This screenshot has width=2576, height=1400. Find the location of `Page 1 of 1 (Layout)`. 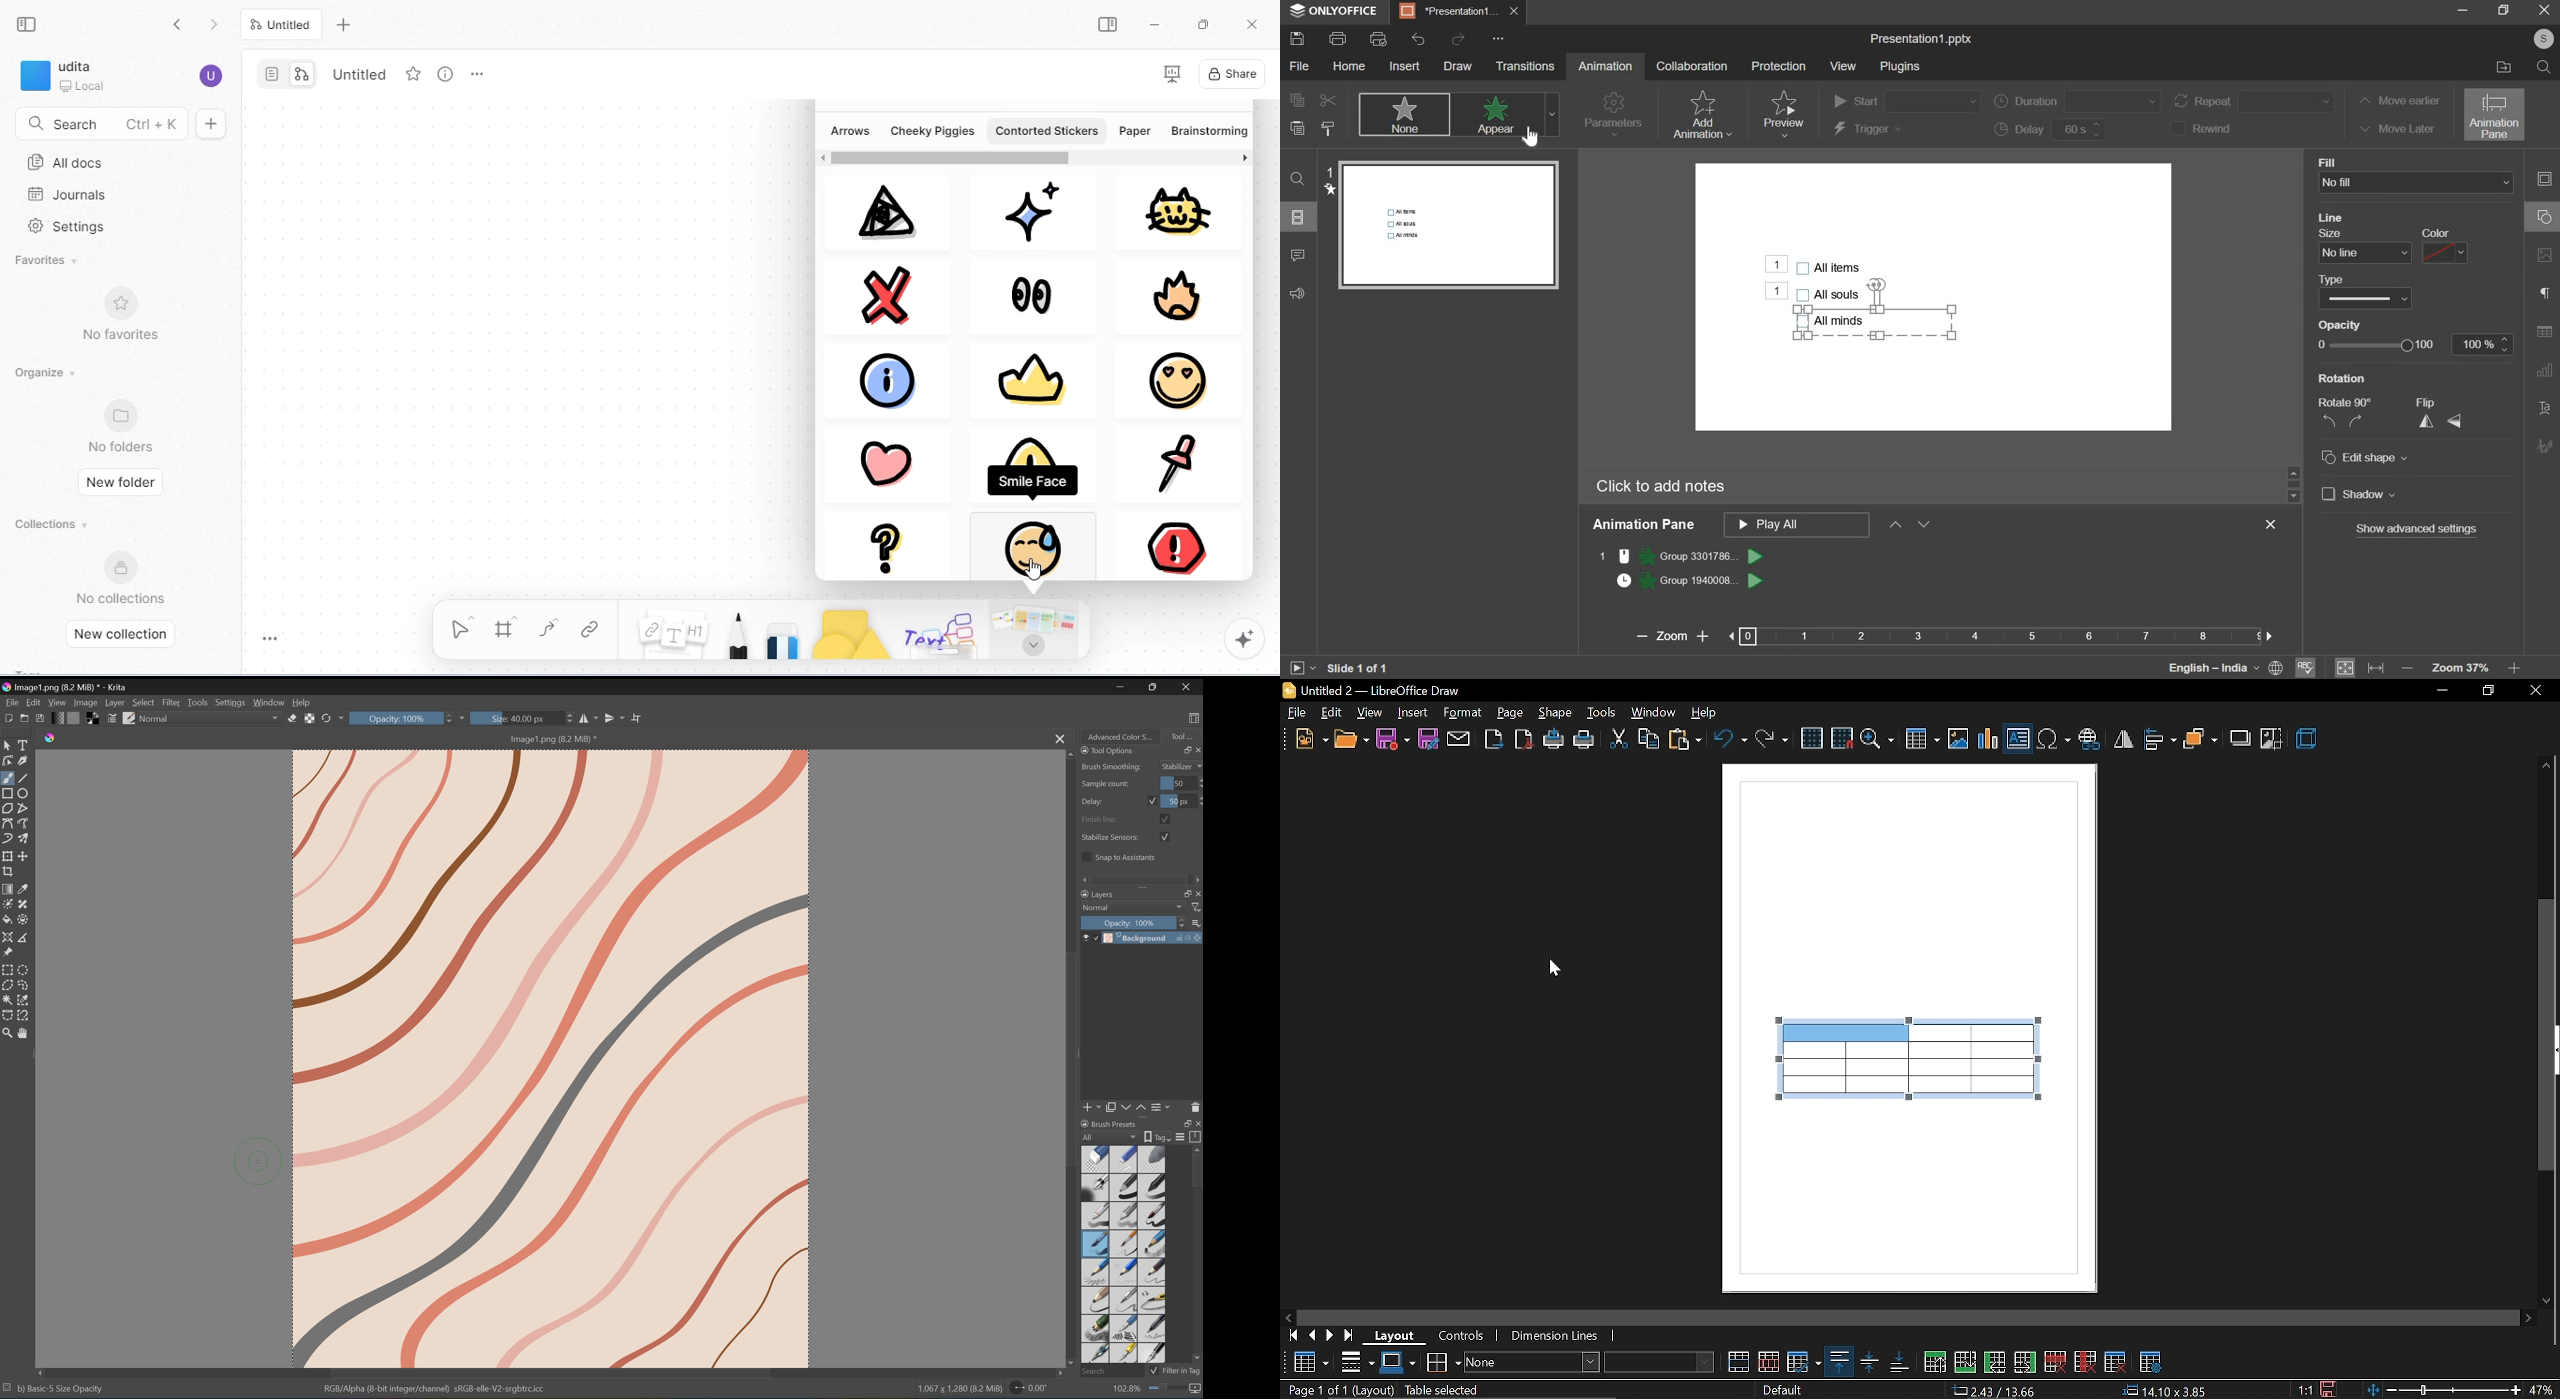

Page 1 of 1 (Layout) is located at coordinates (1338, 1390).